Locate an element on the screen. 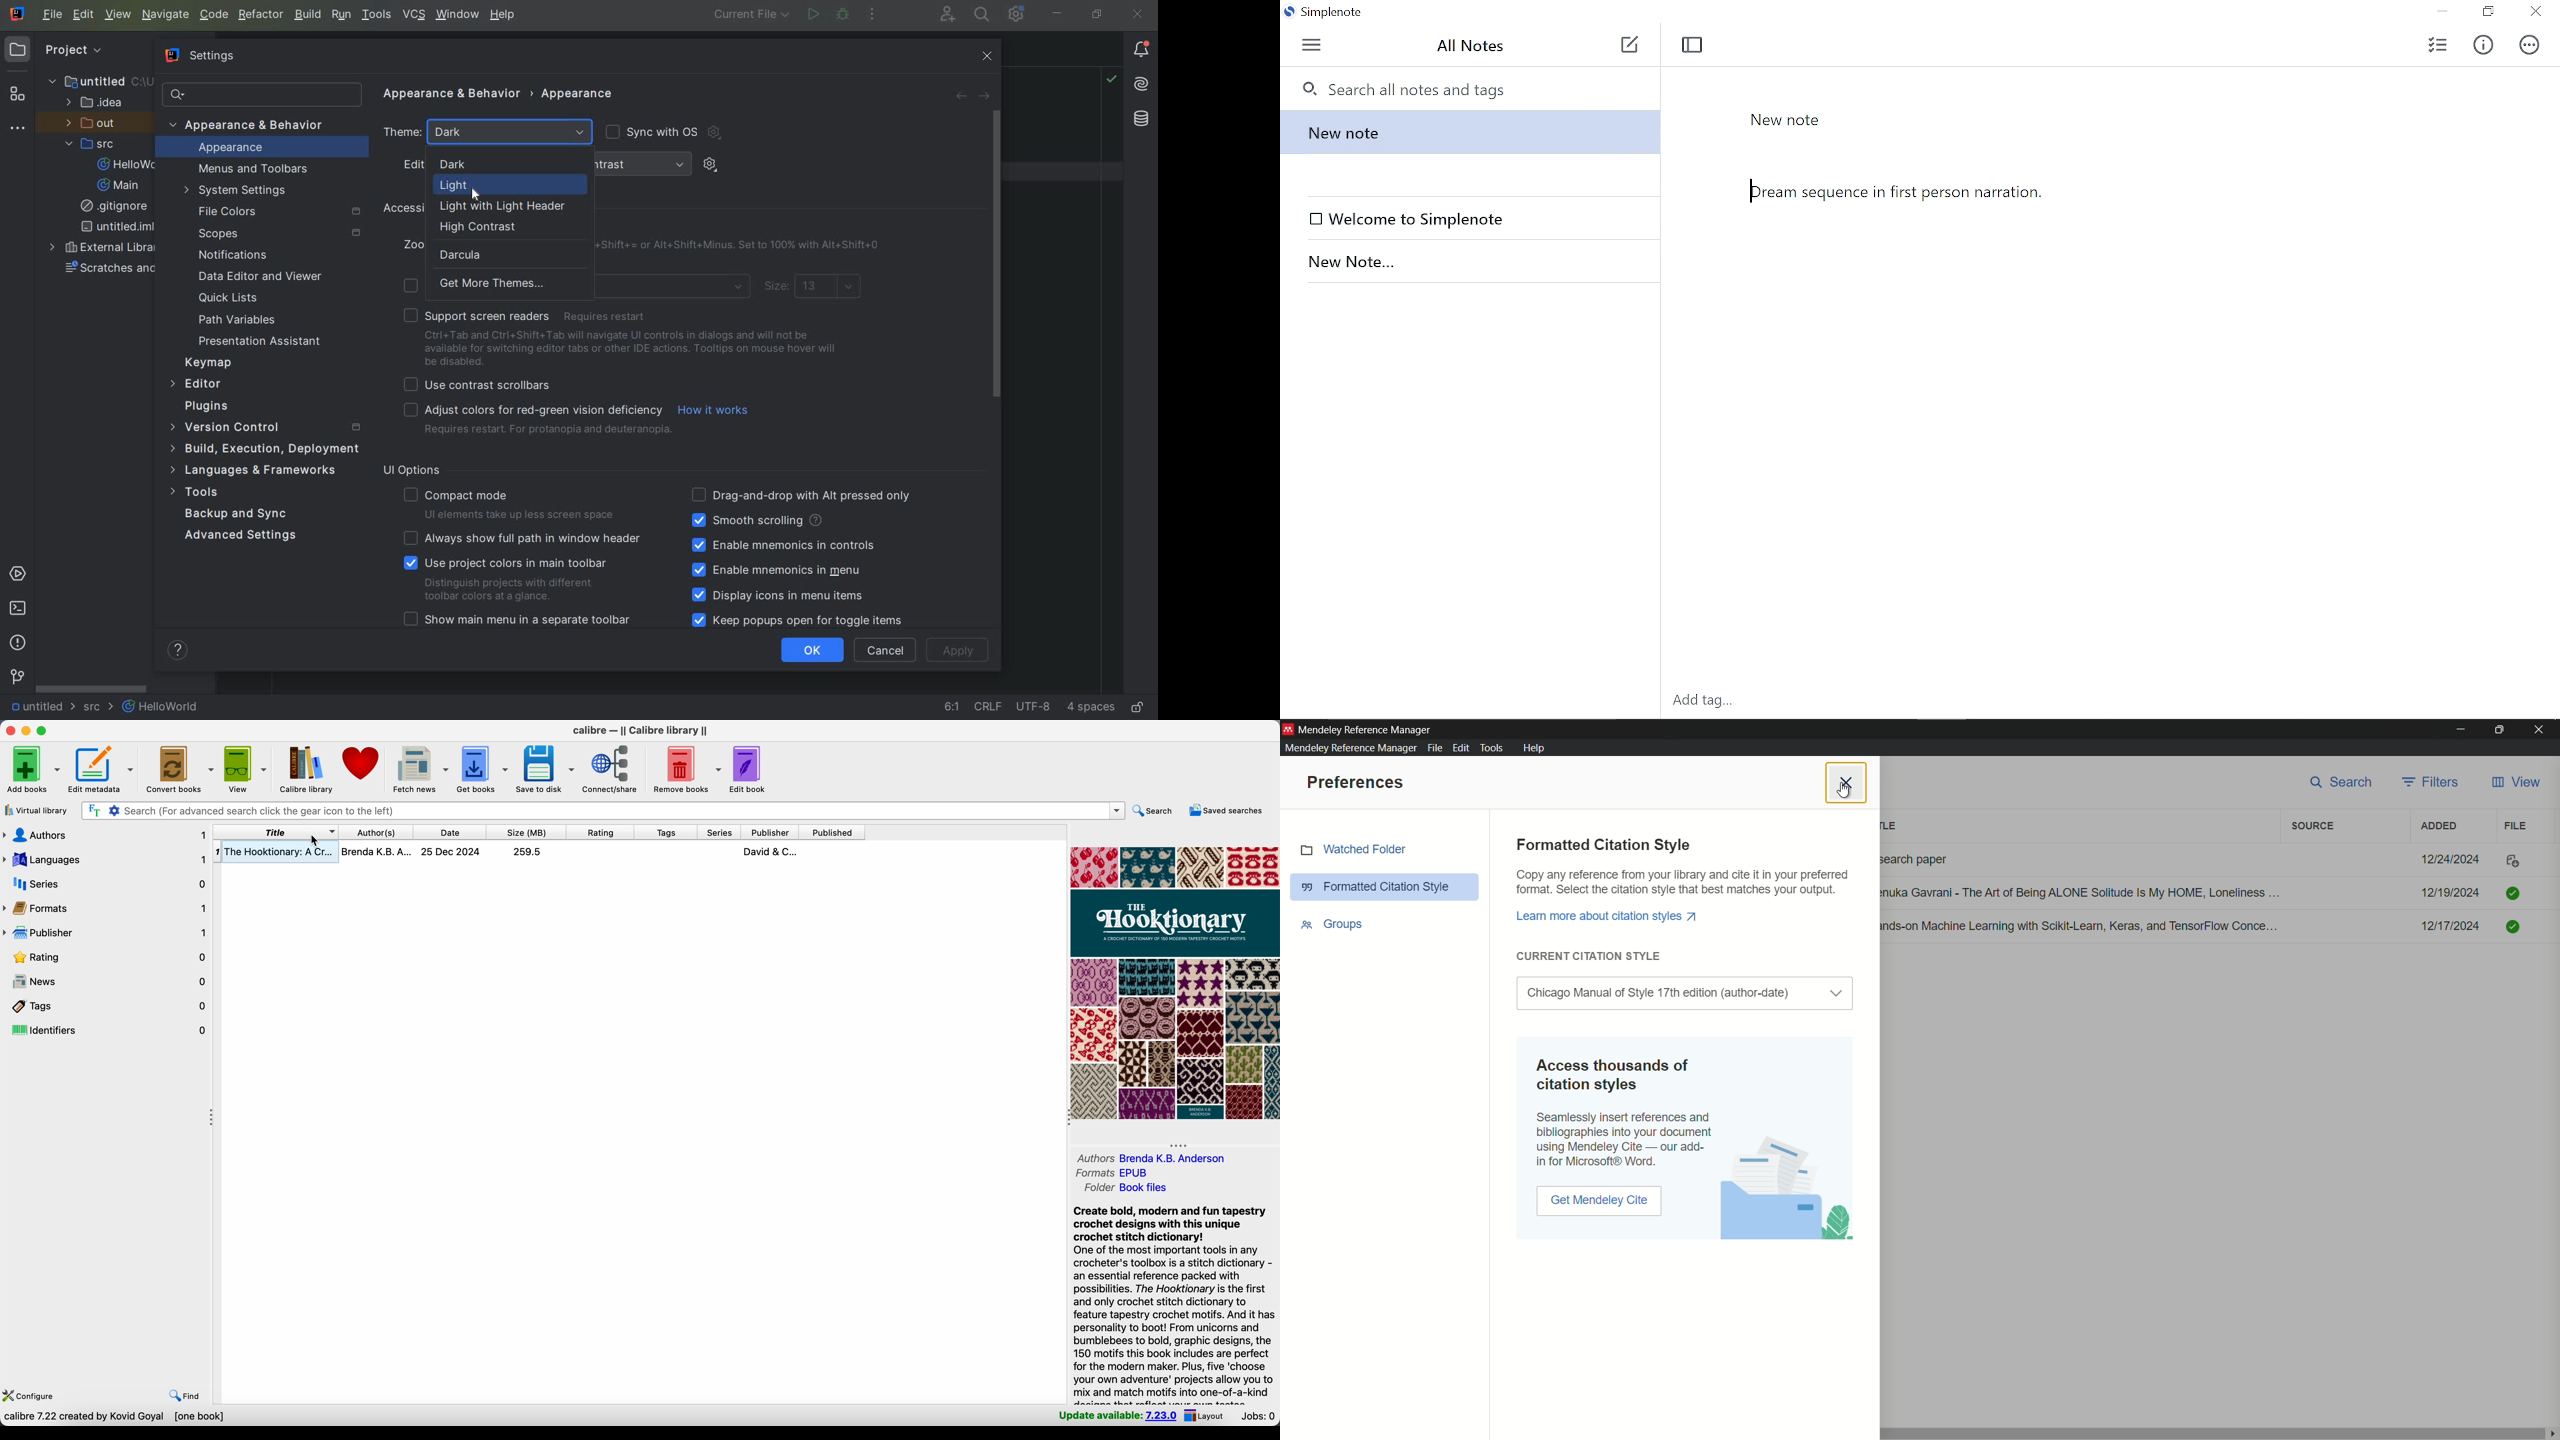 The image size is (2576, 1456). DATA EDITOR AND VIEWER is located at coordinates (259, 277).